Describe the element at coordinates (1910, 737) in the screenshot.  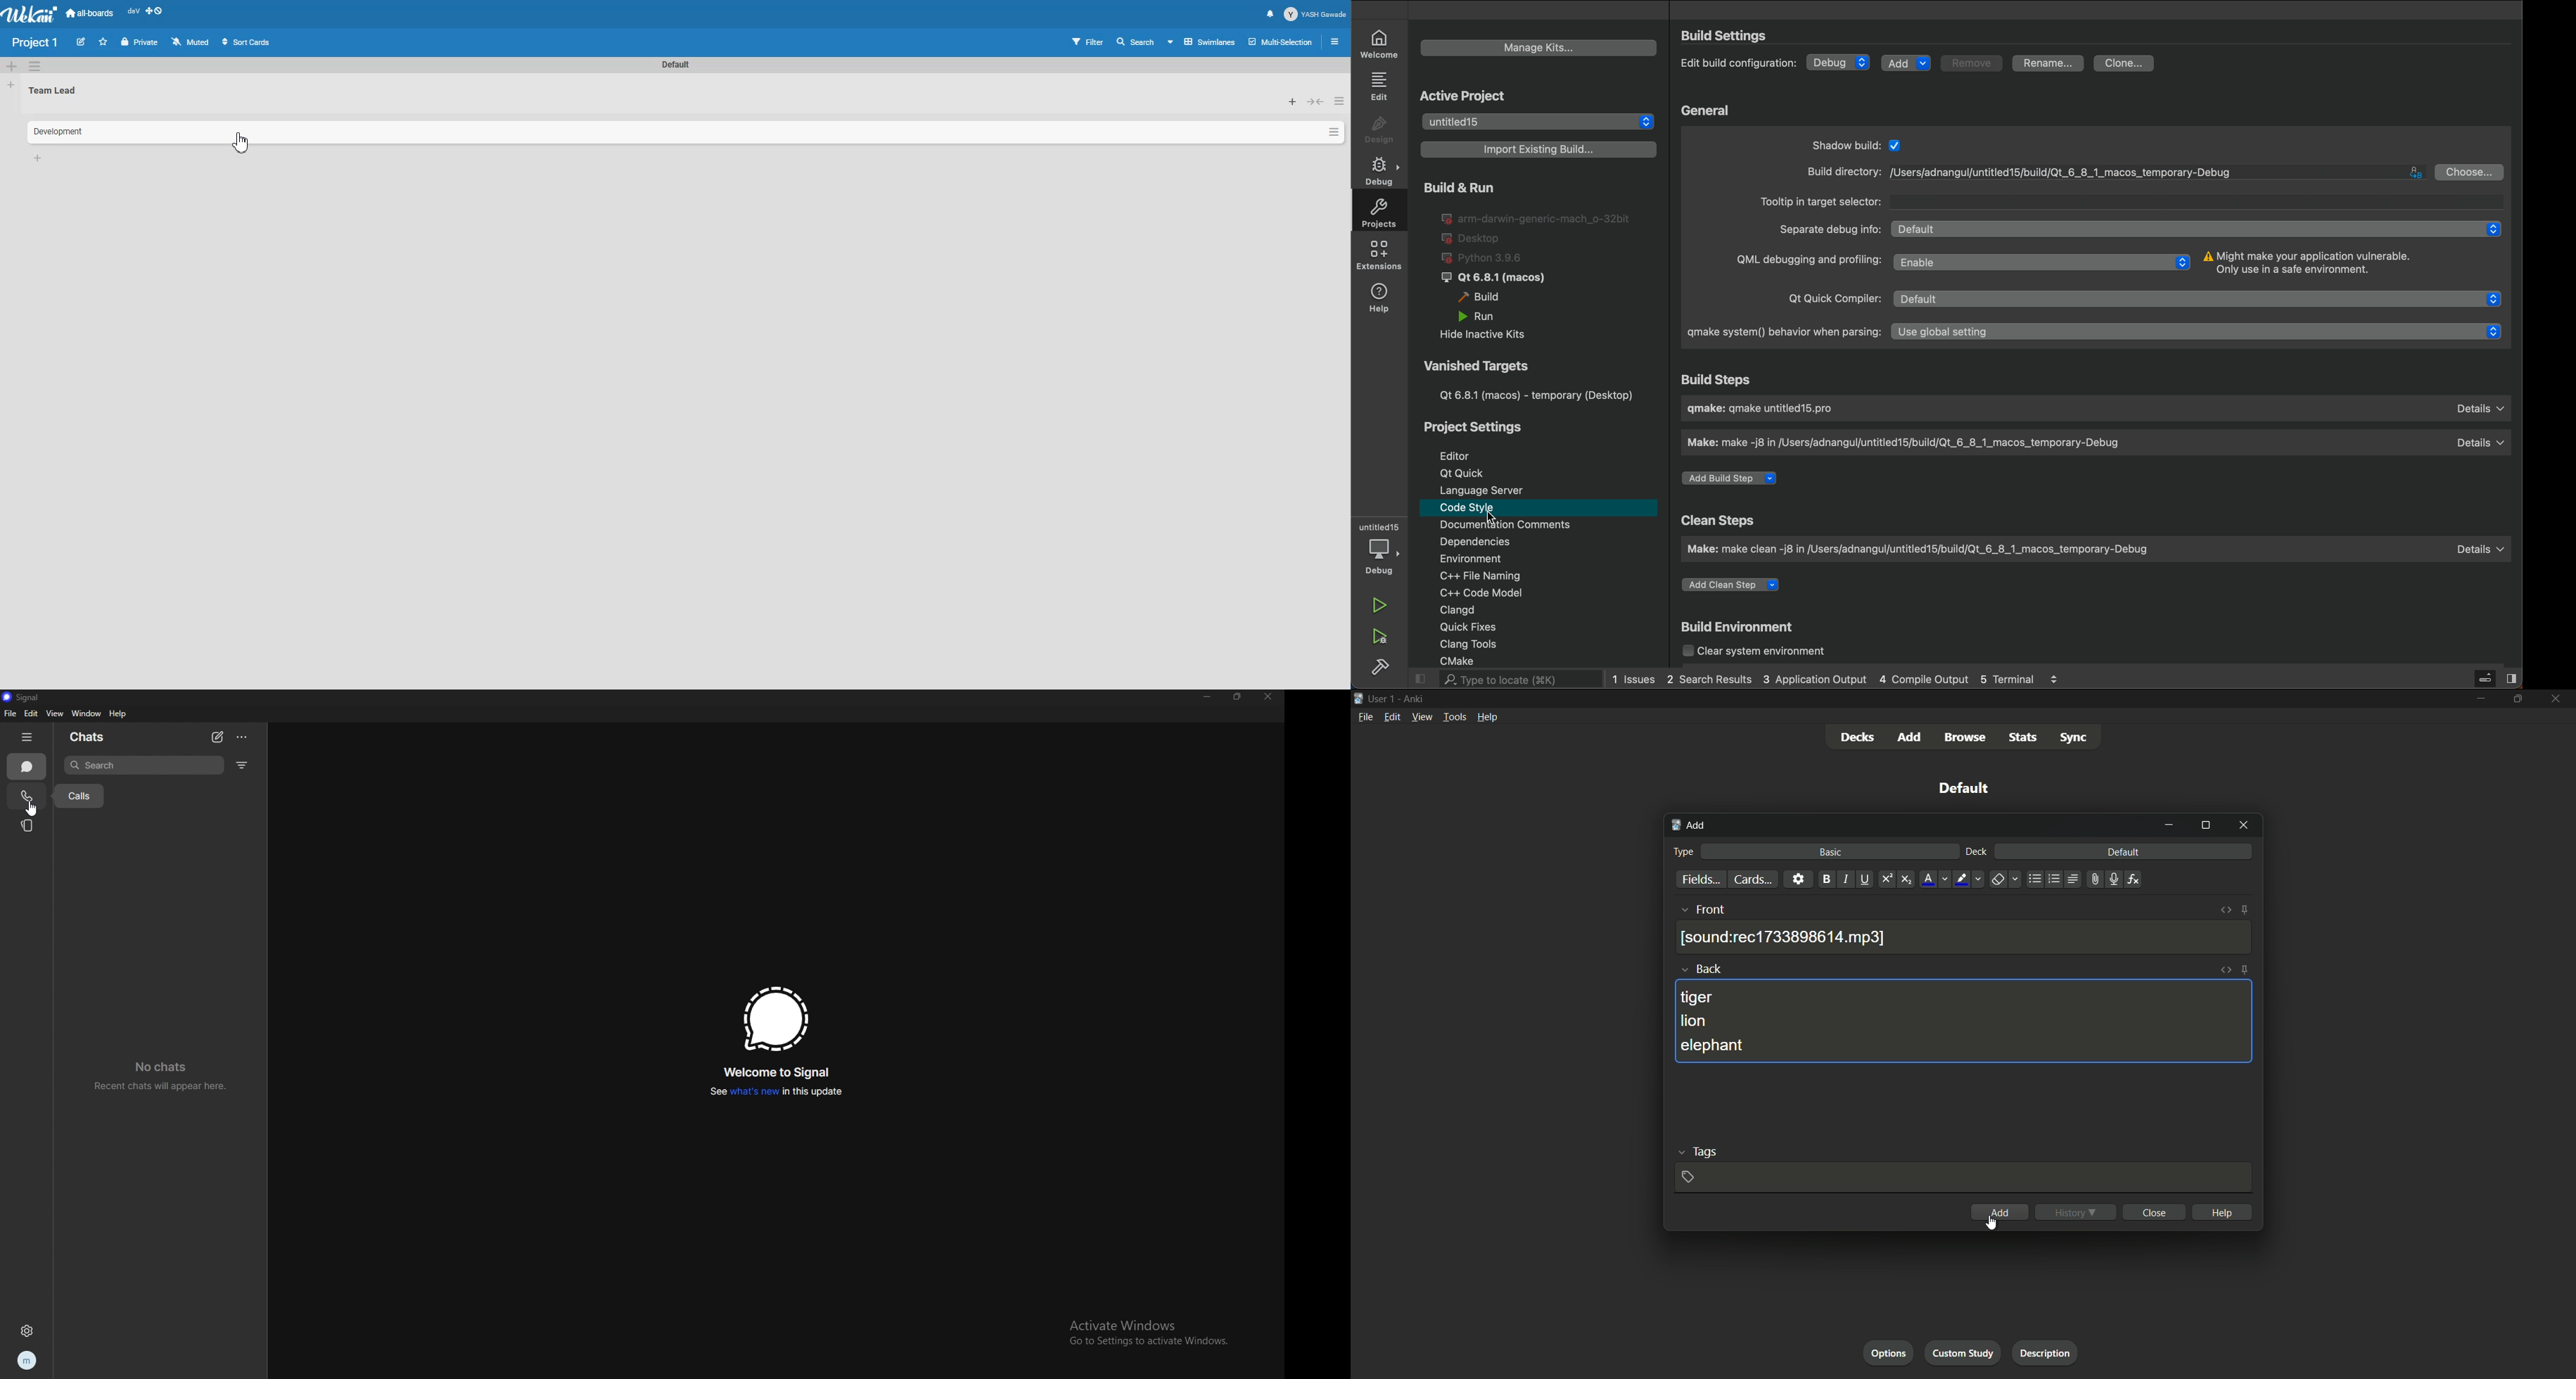
I see `add` at that location.